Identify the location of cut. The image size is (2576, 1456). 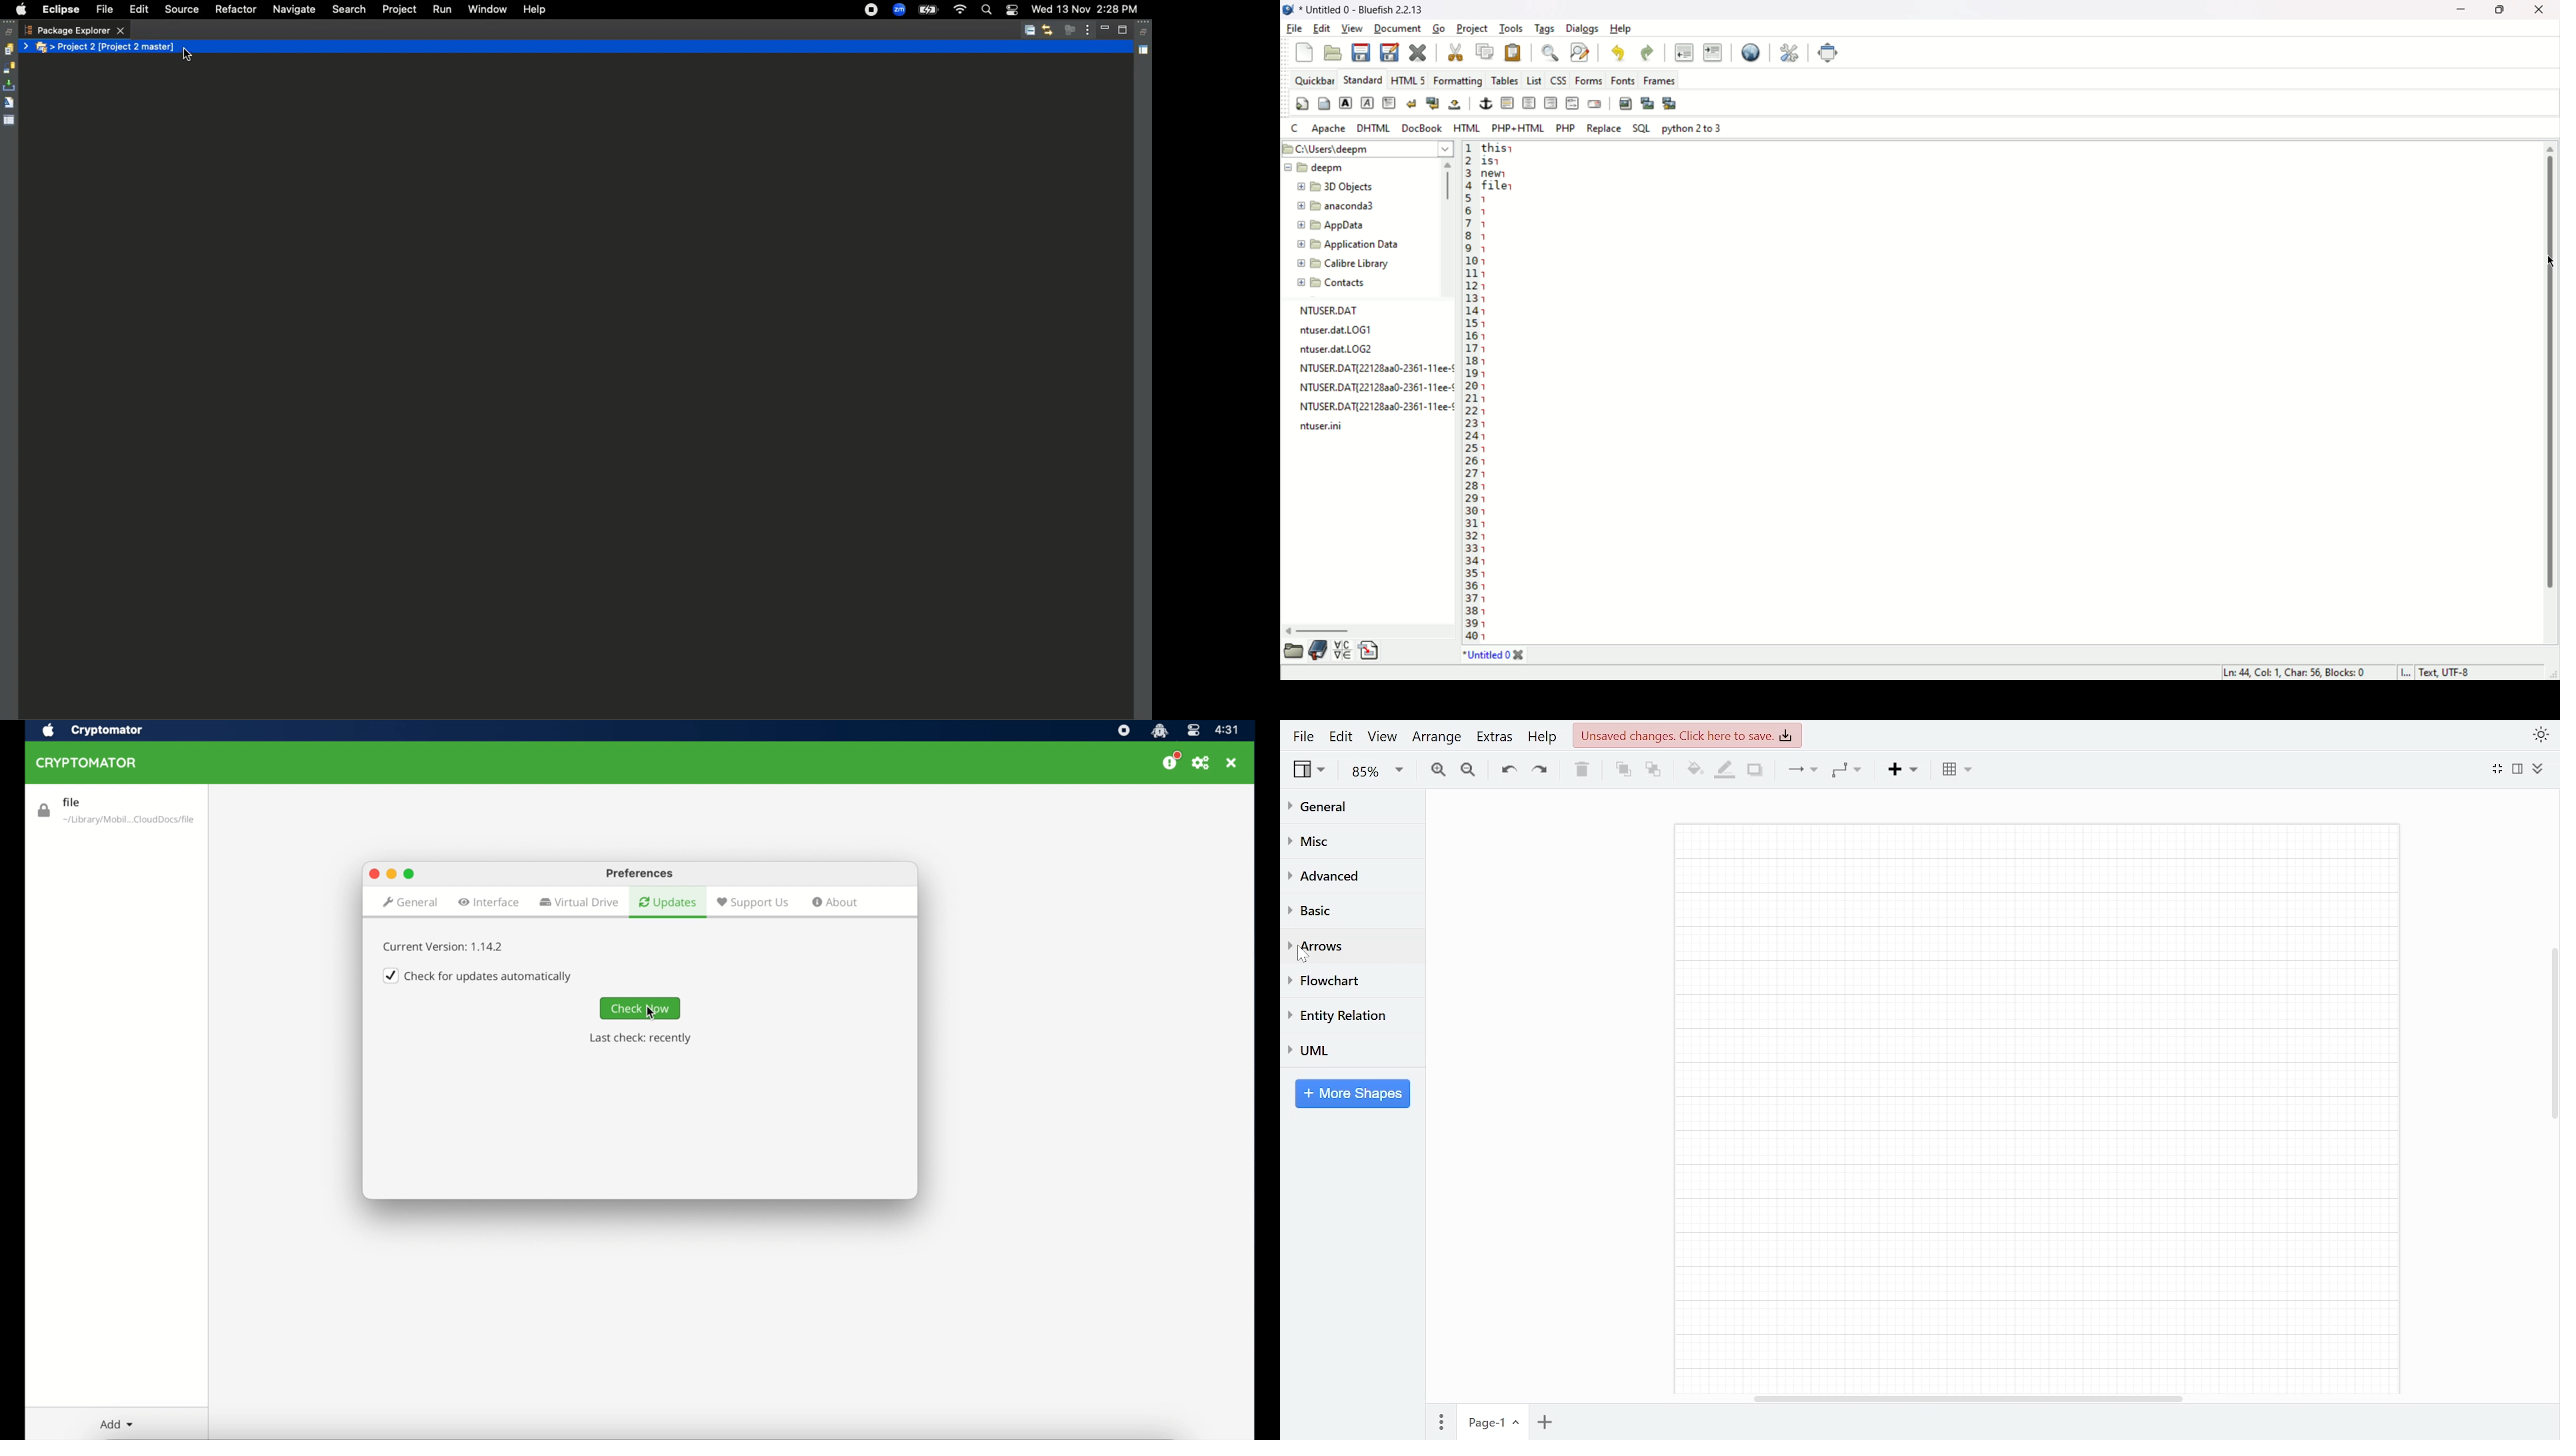
(1454, 53).